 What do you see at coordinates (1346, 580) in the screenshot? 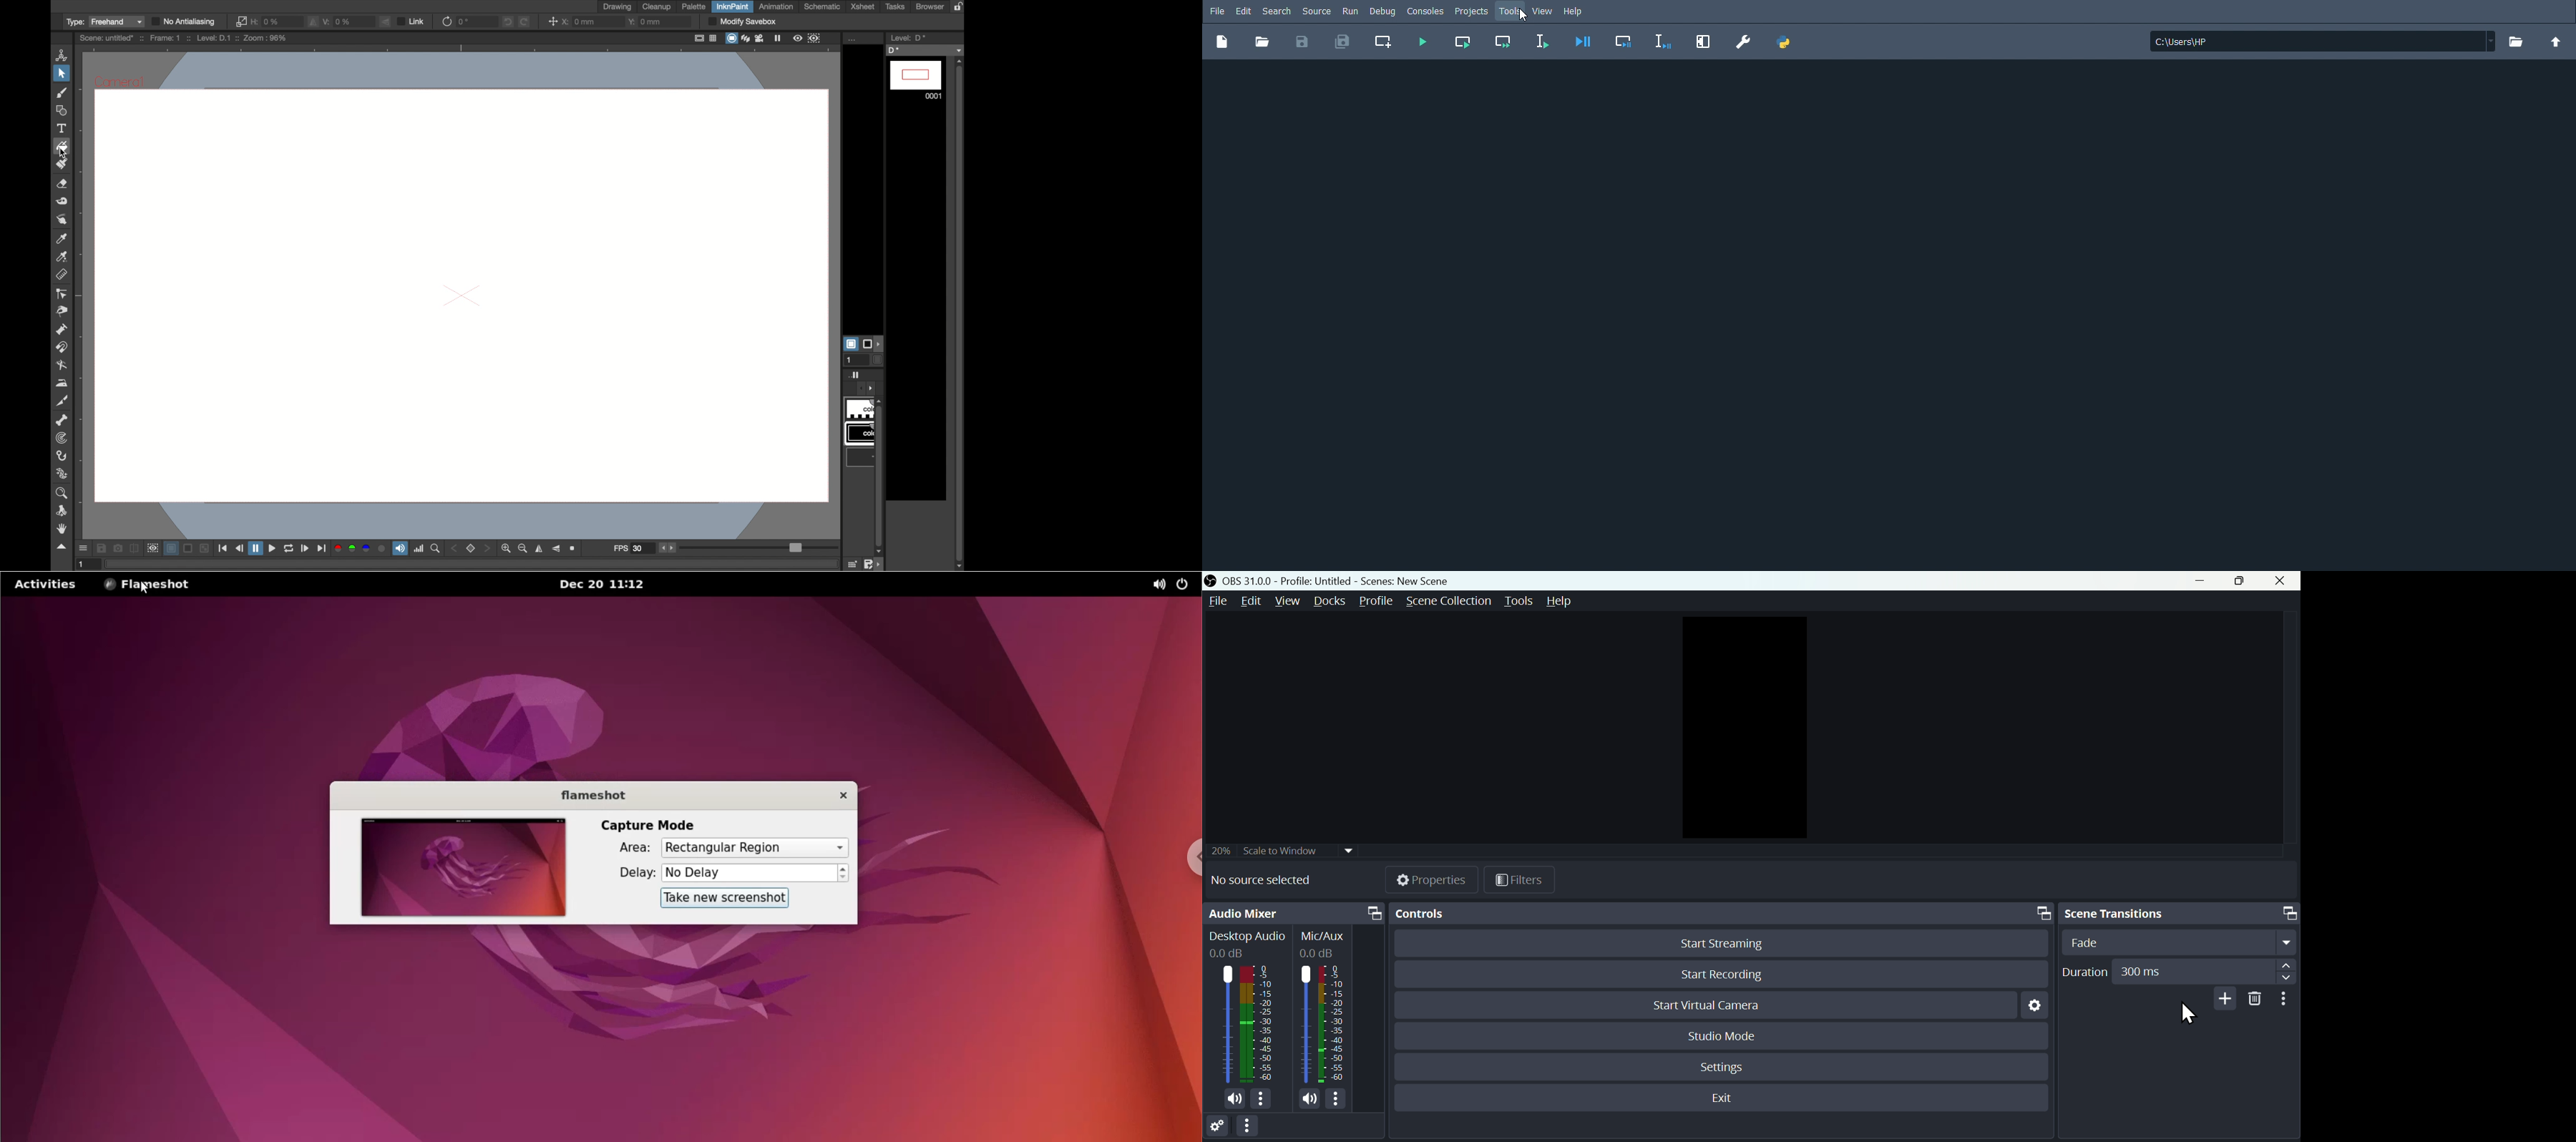
I see `OBS 31.0 .0 profile: untitled Scene: New scene` at bounding box center [1346, 580].